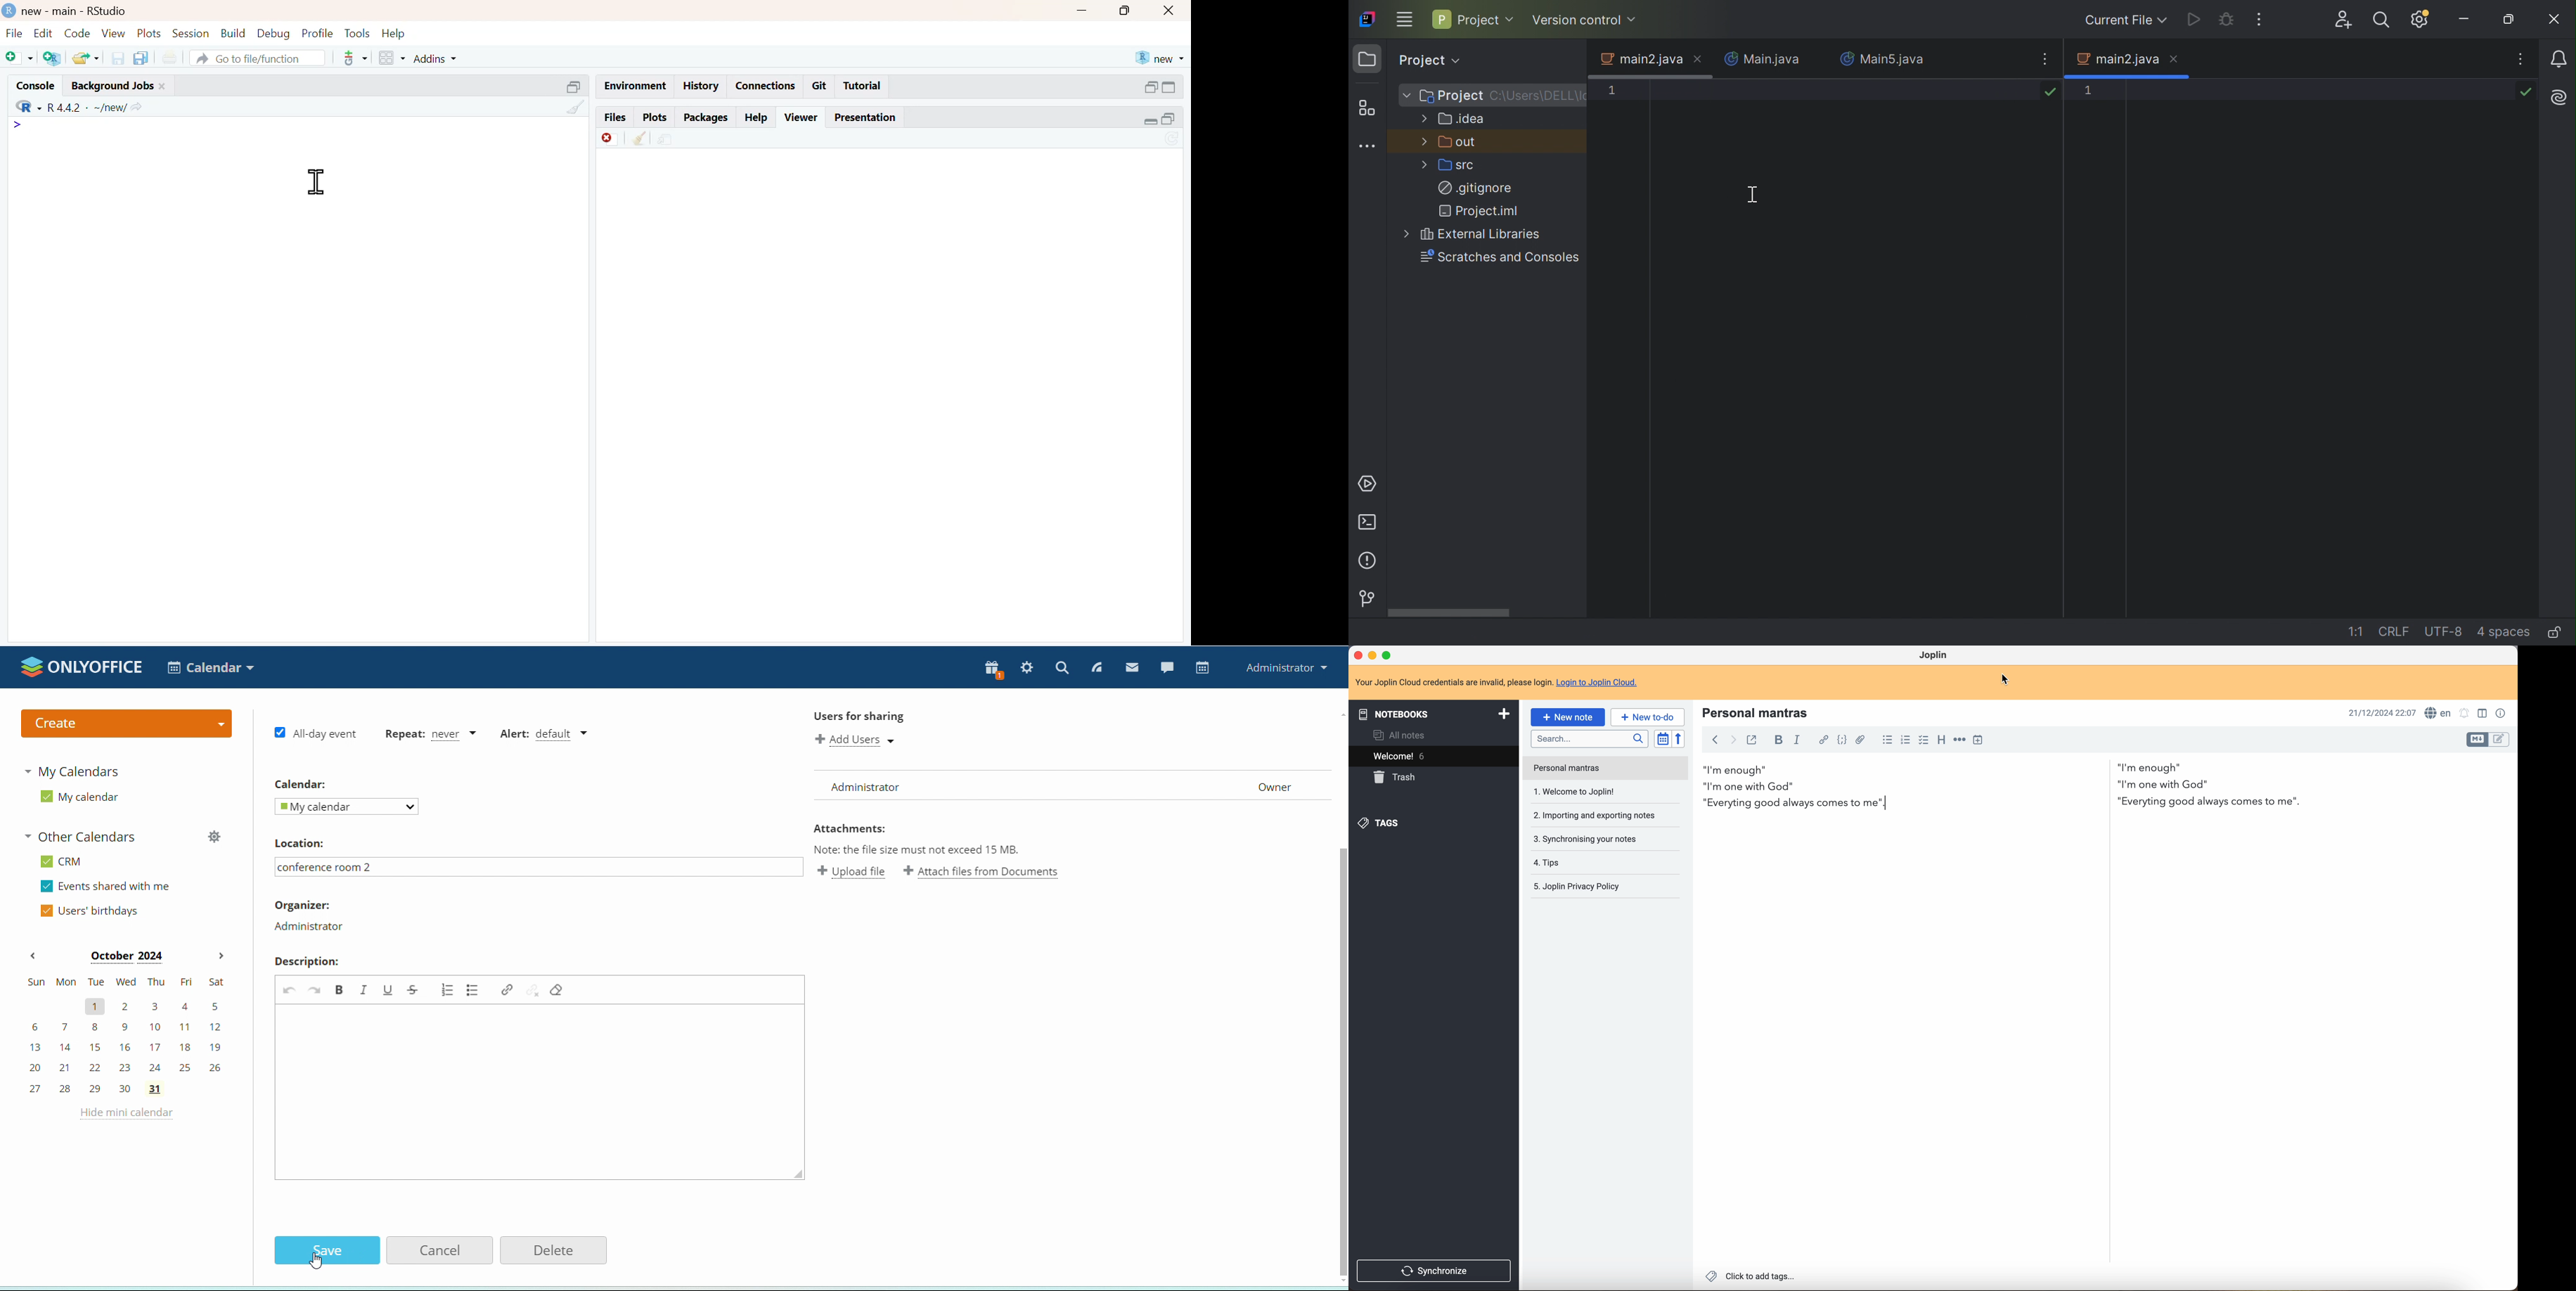  What do you see at coordinates (1587, 21) in the screenshot?
I see `Version control` at bounding box center [1587, 21].